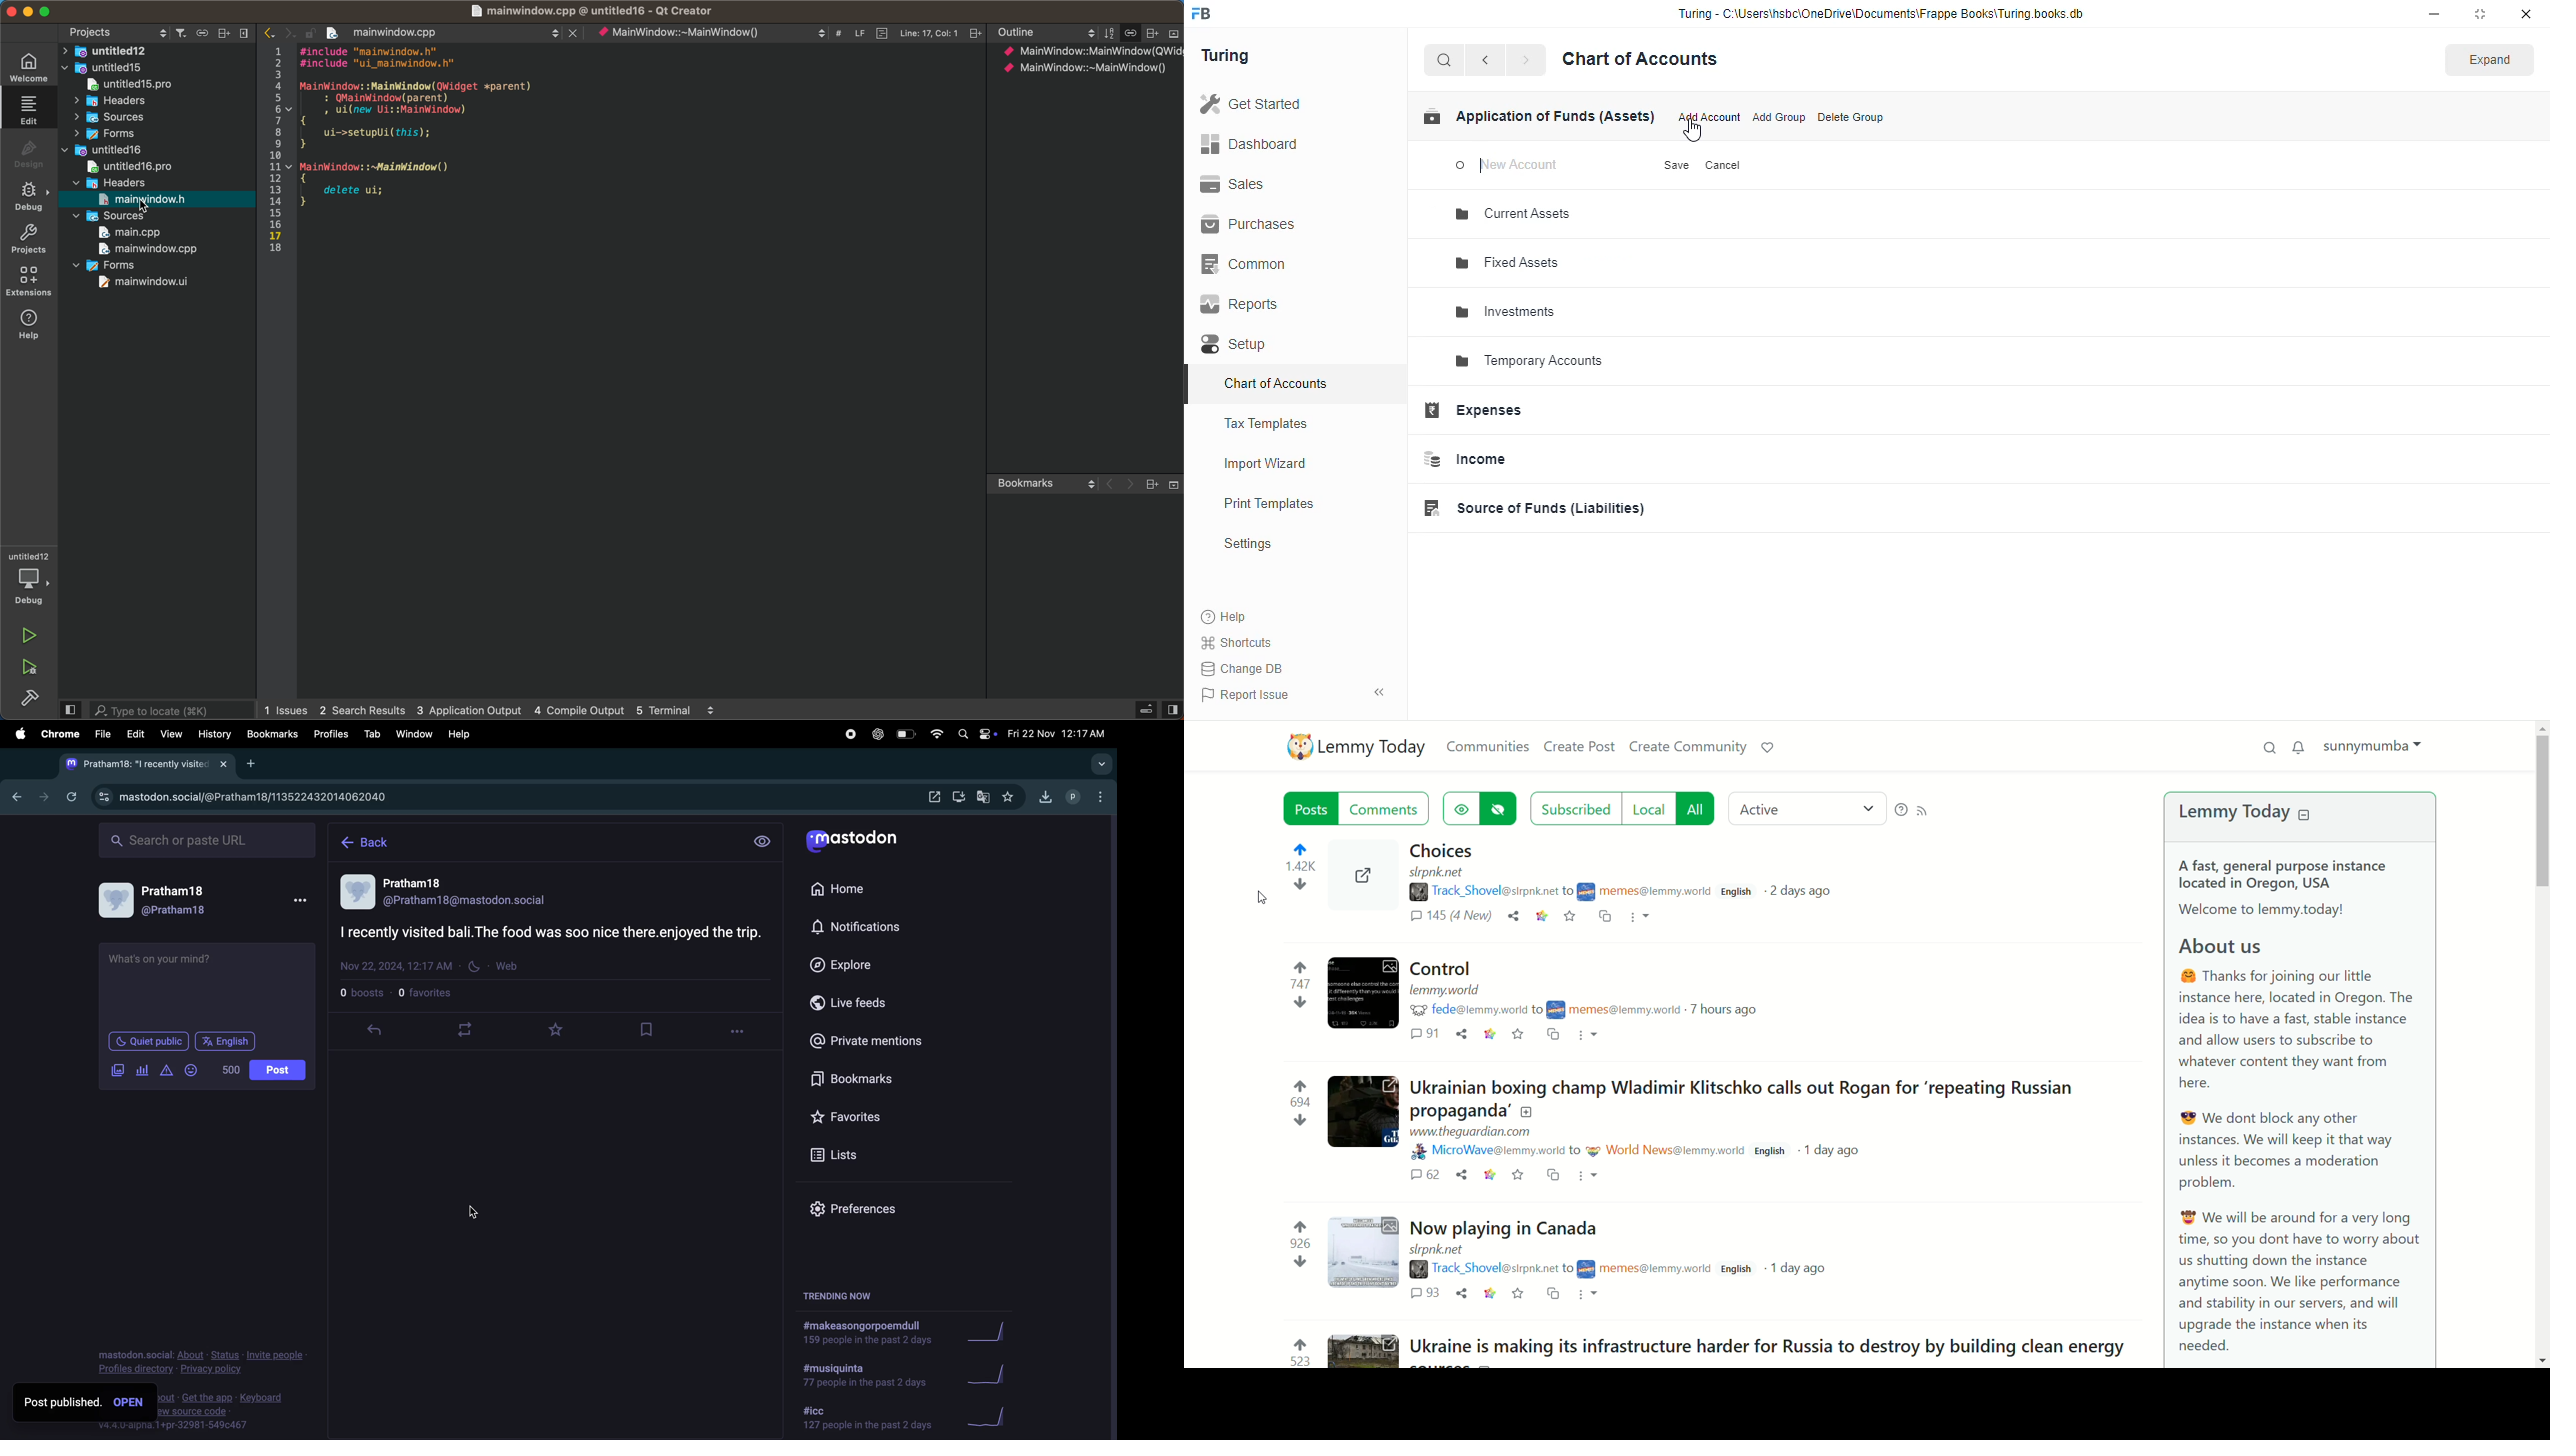  I want to click on username, so click(1479, 1009).